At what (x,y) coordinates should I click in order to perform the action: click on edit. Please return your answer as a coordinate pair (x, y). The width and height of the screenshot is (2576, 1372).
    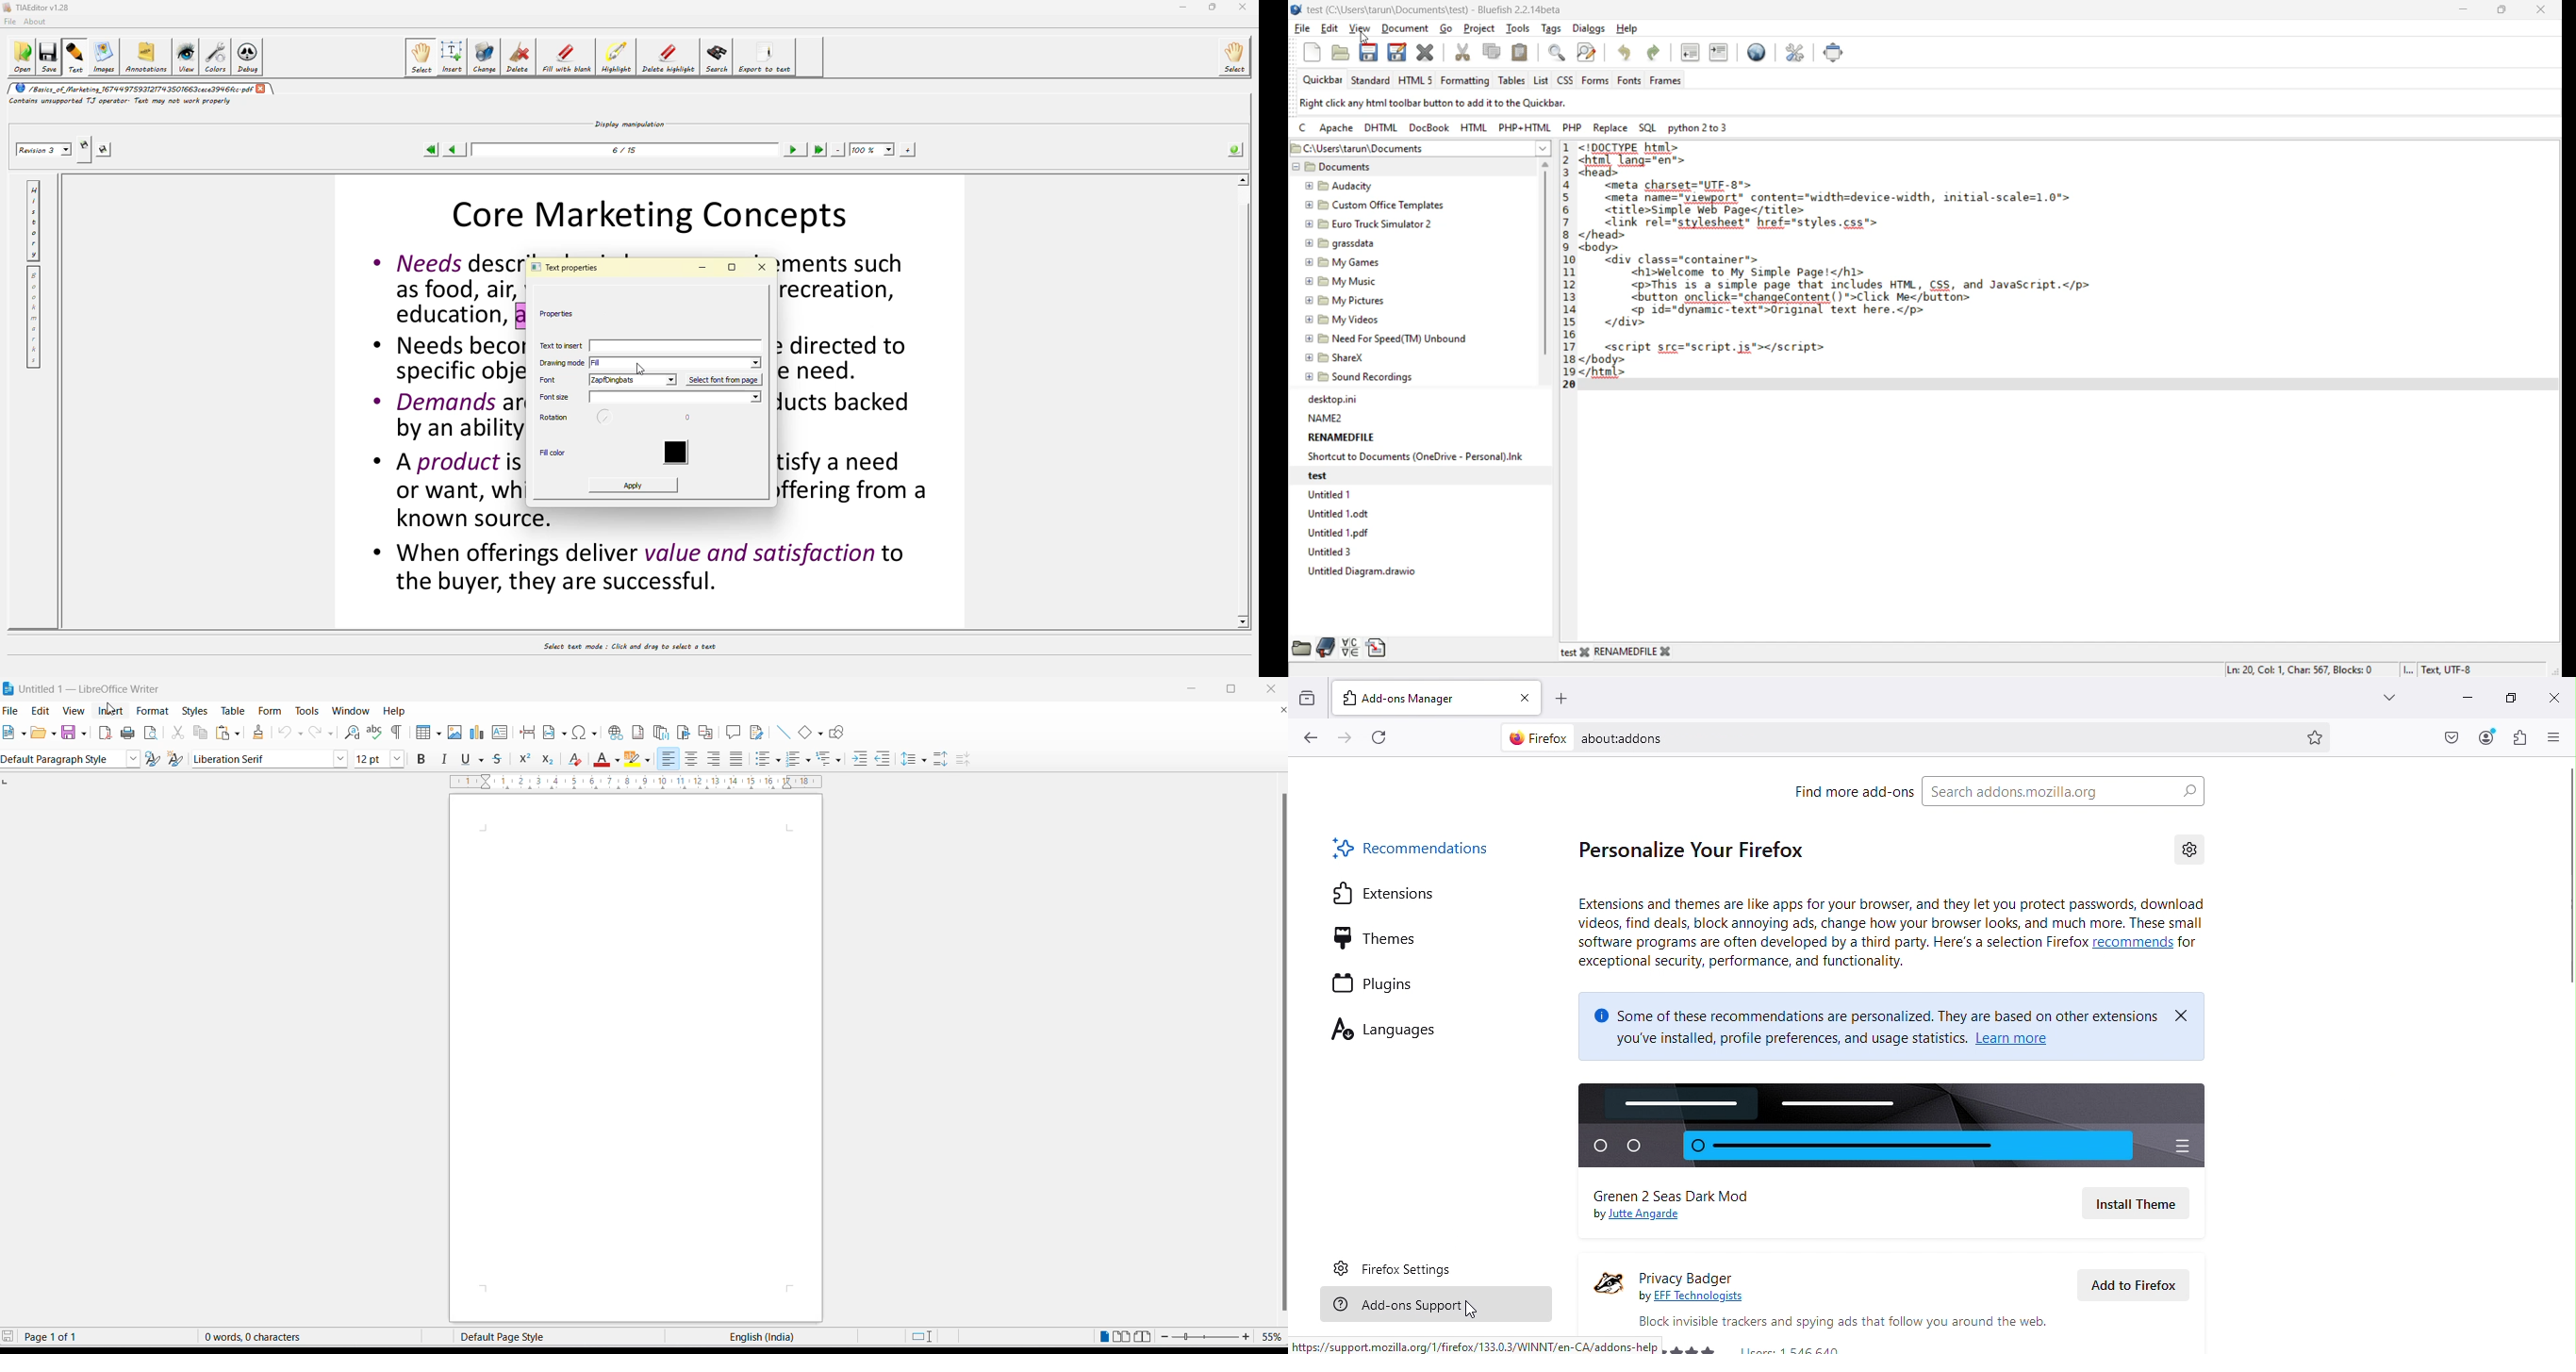
    Looking at the image, I should click on (42, 710).